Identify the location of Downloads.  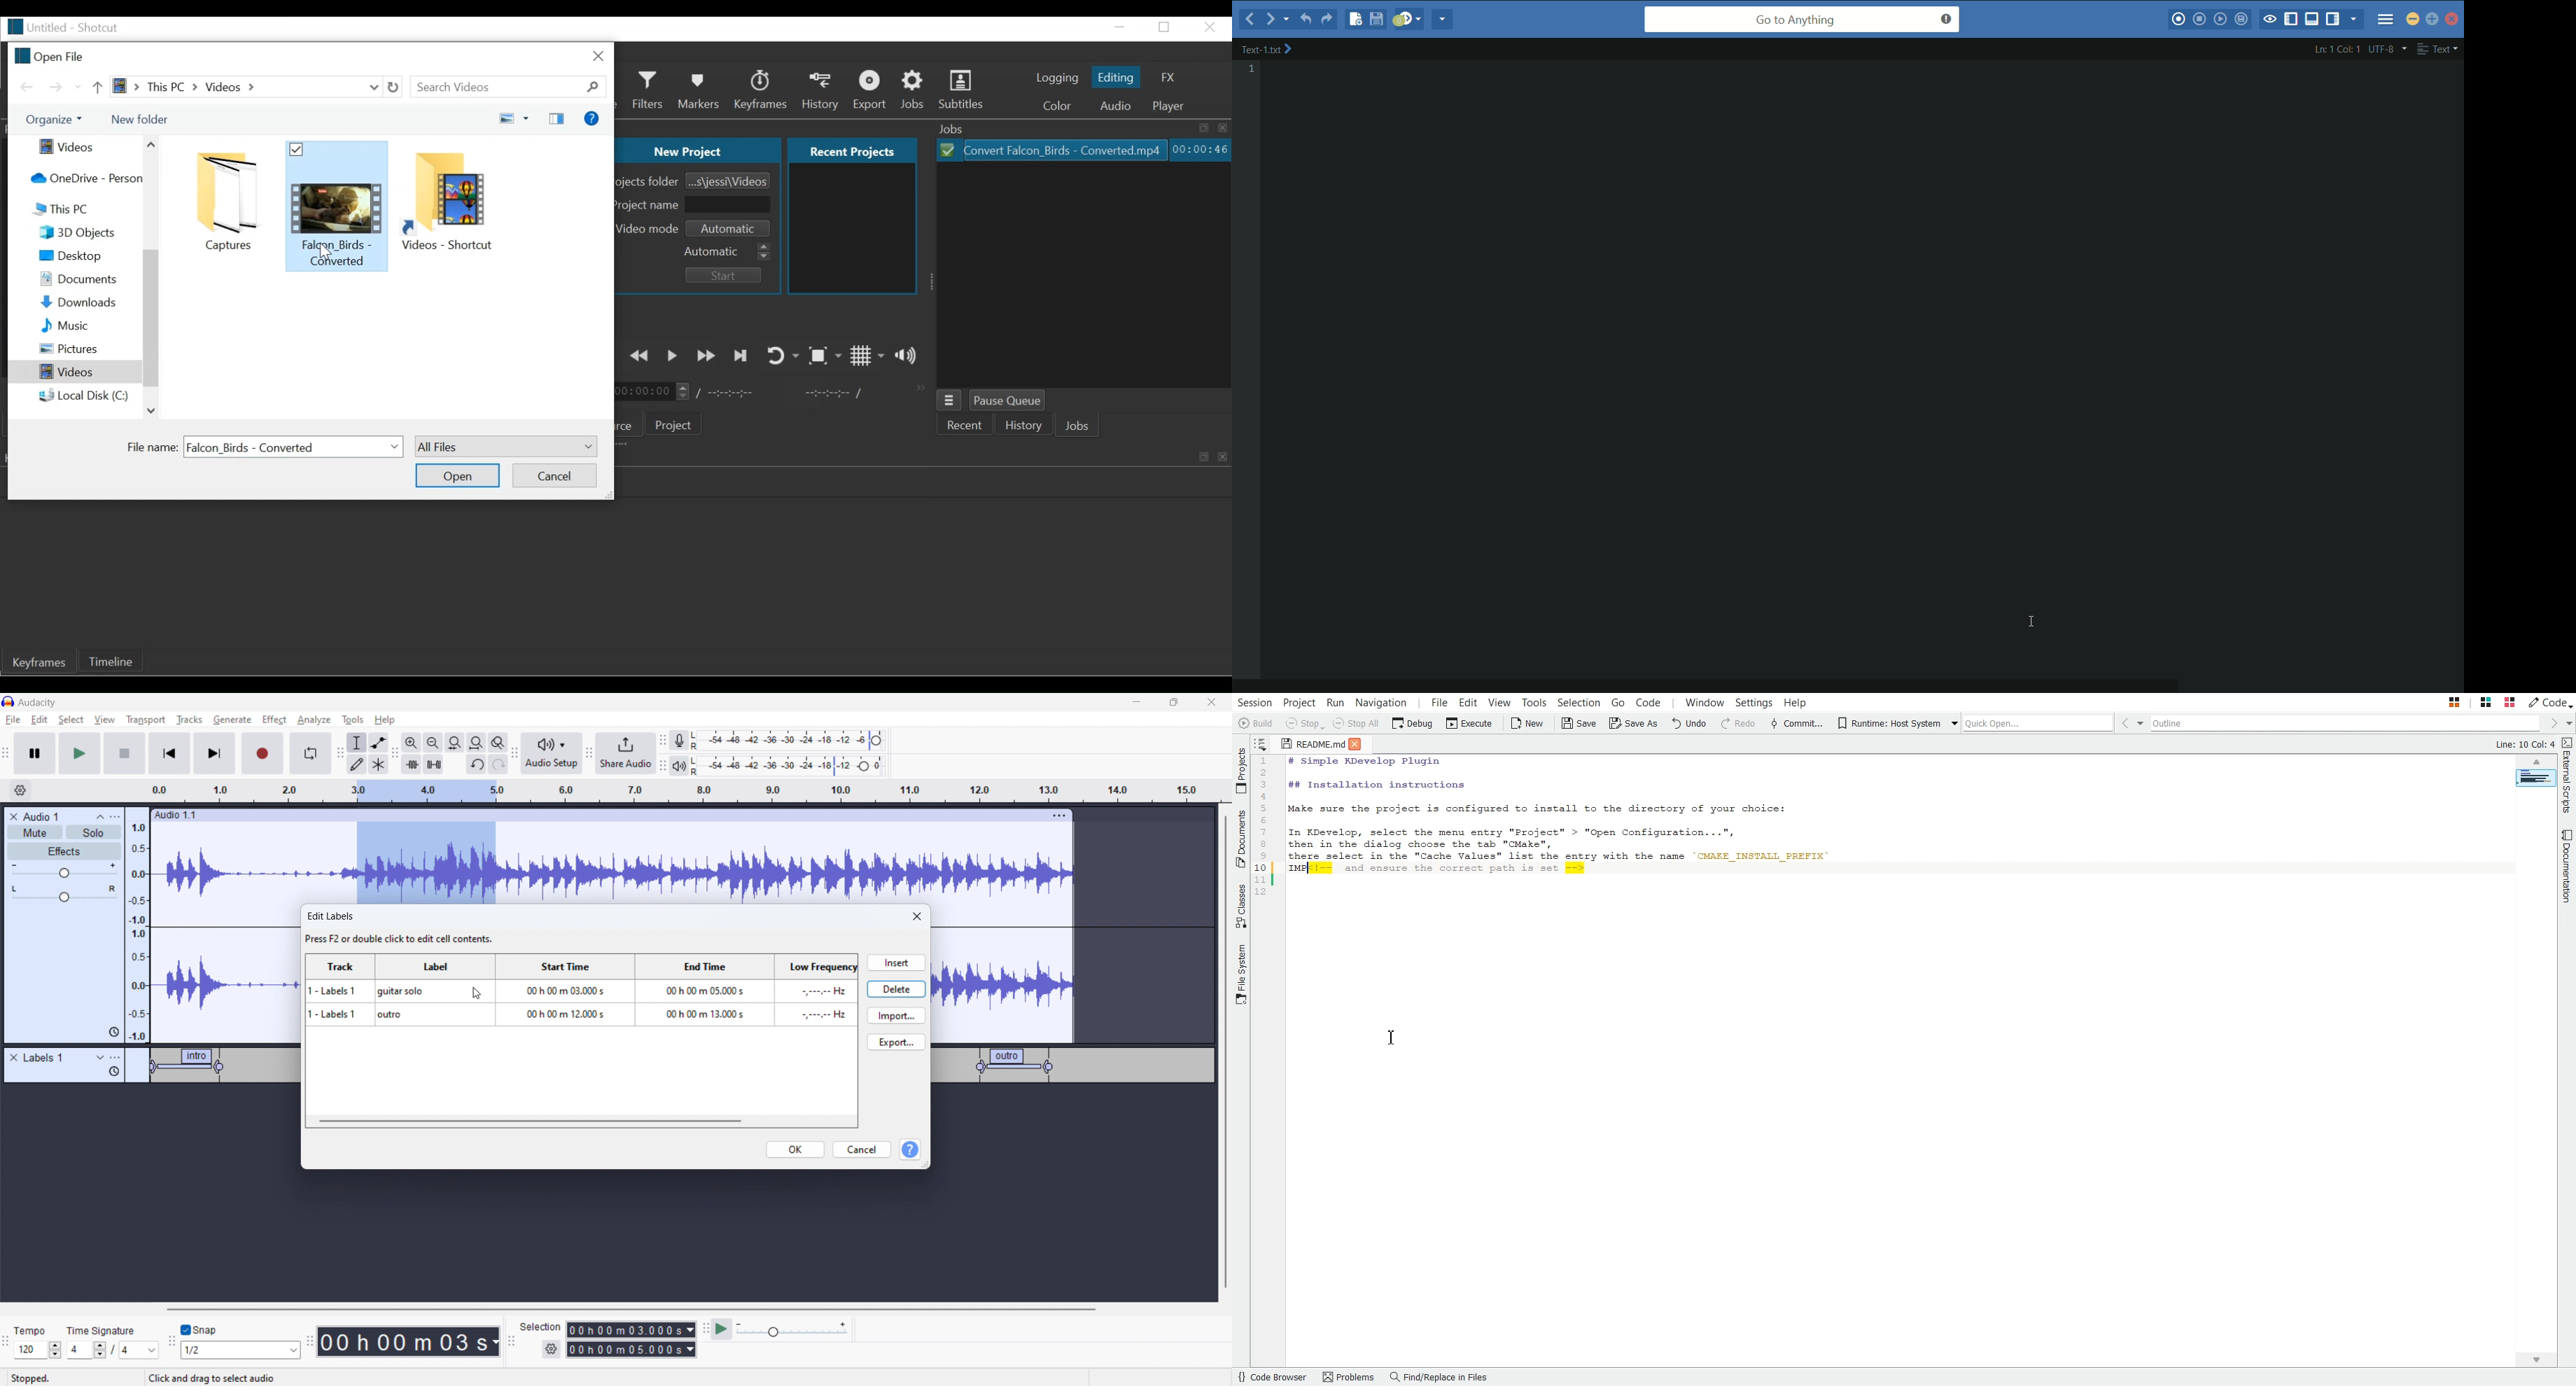
(84, 302).